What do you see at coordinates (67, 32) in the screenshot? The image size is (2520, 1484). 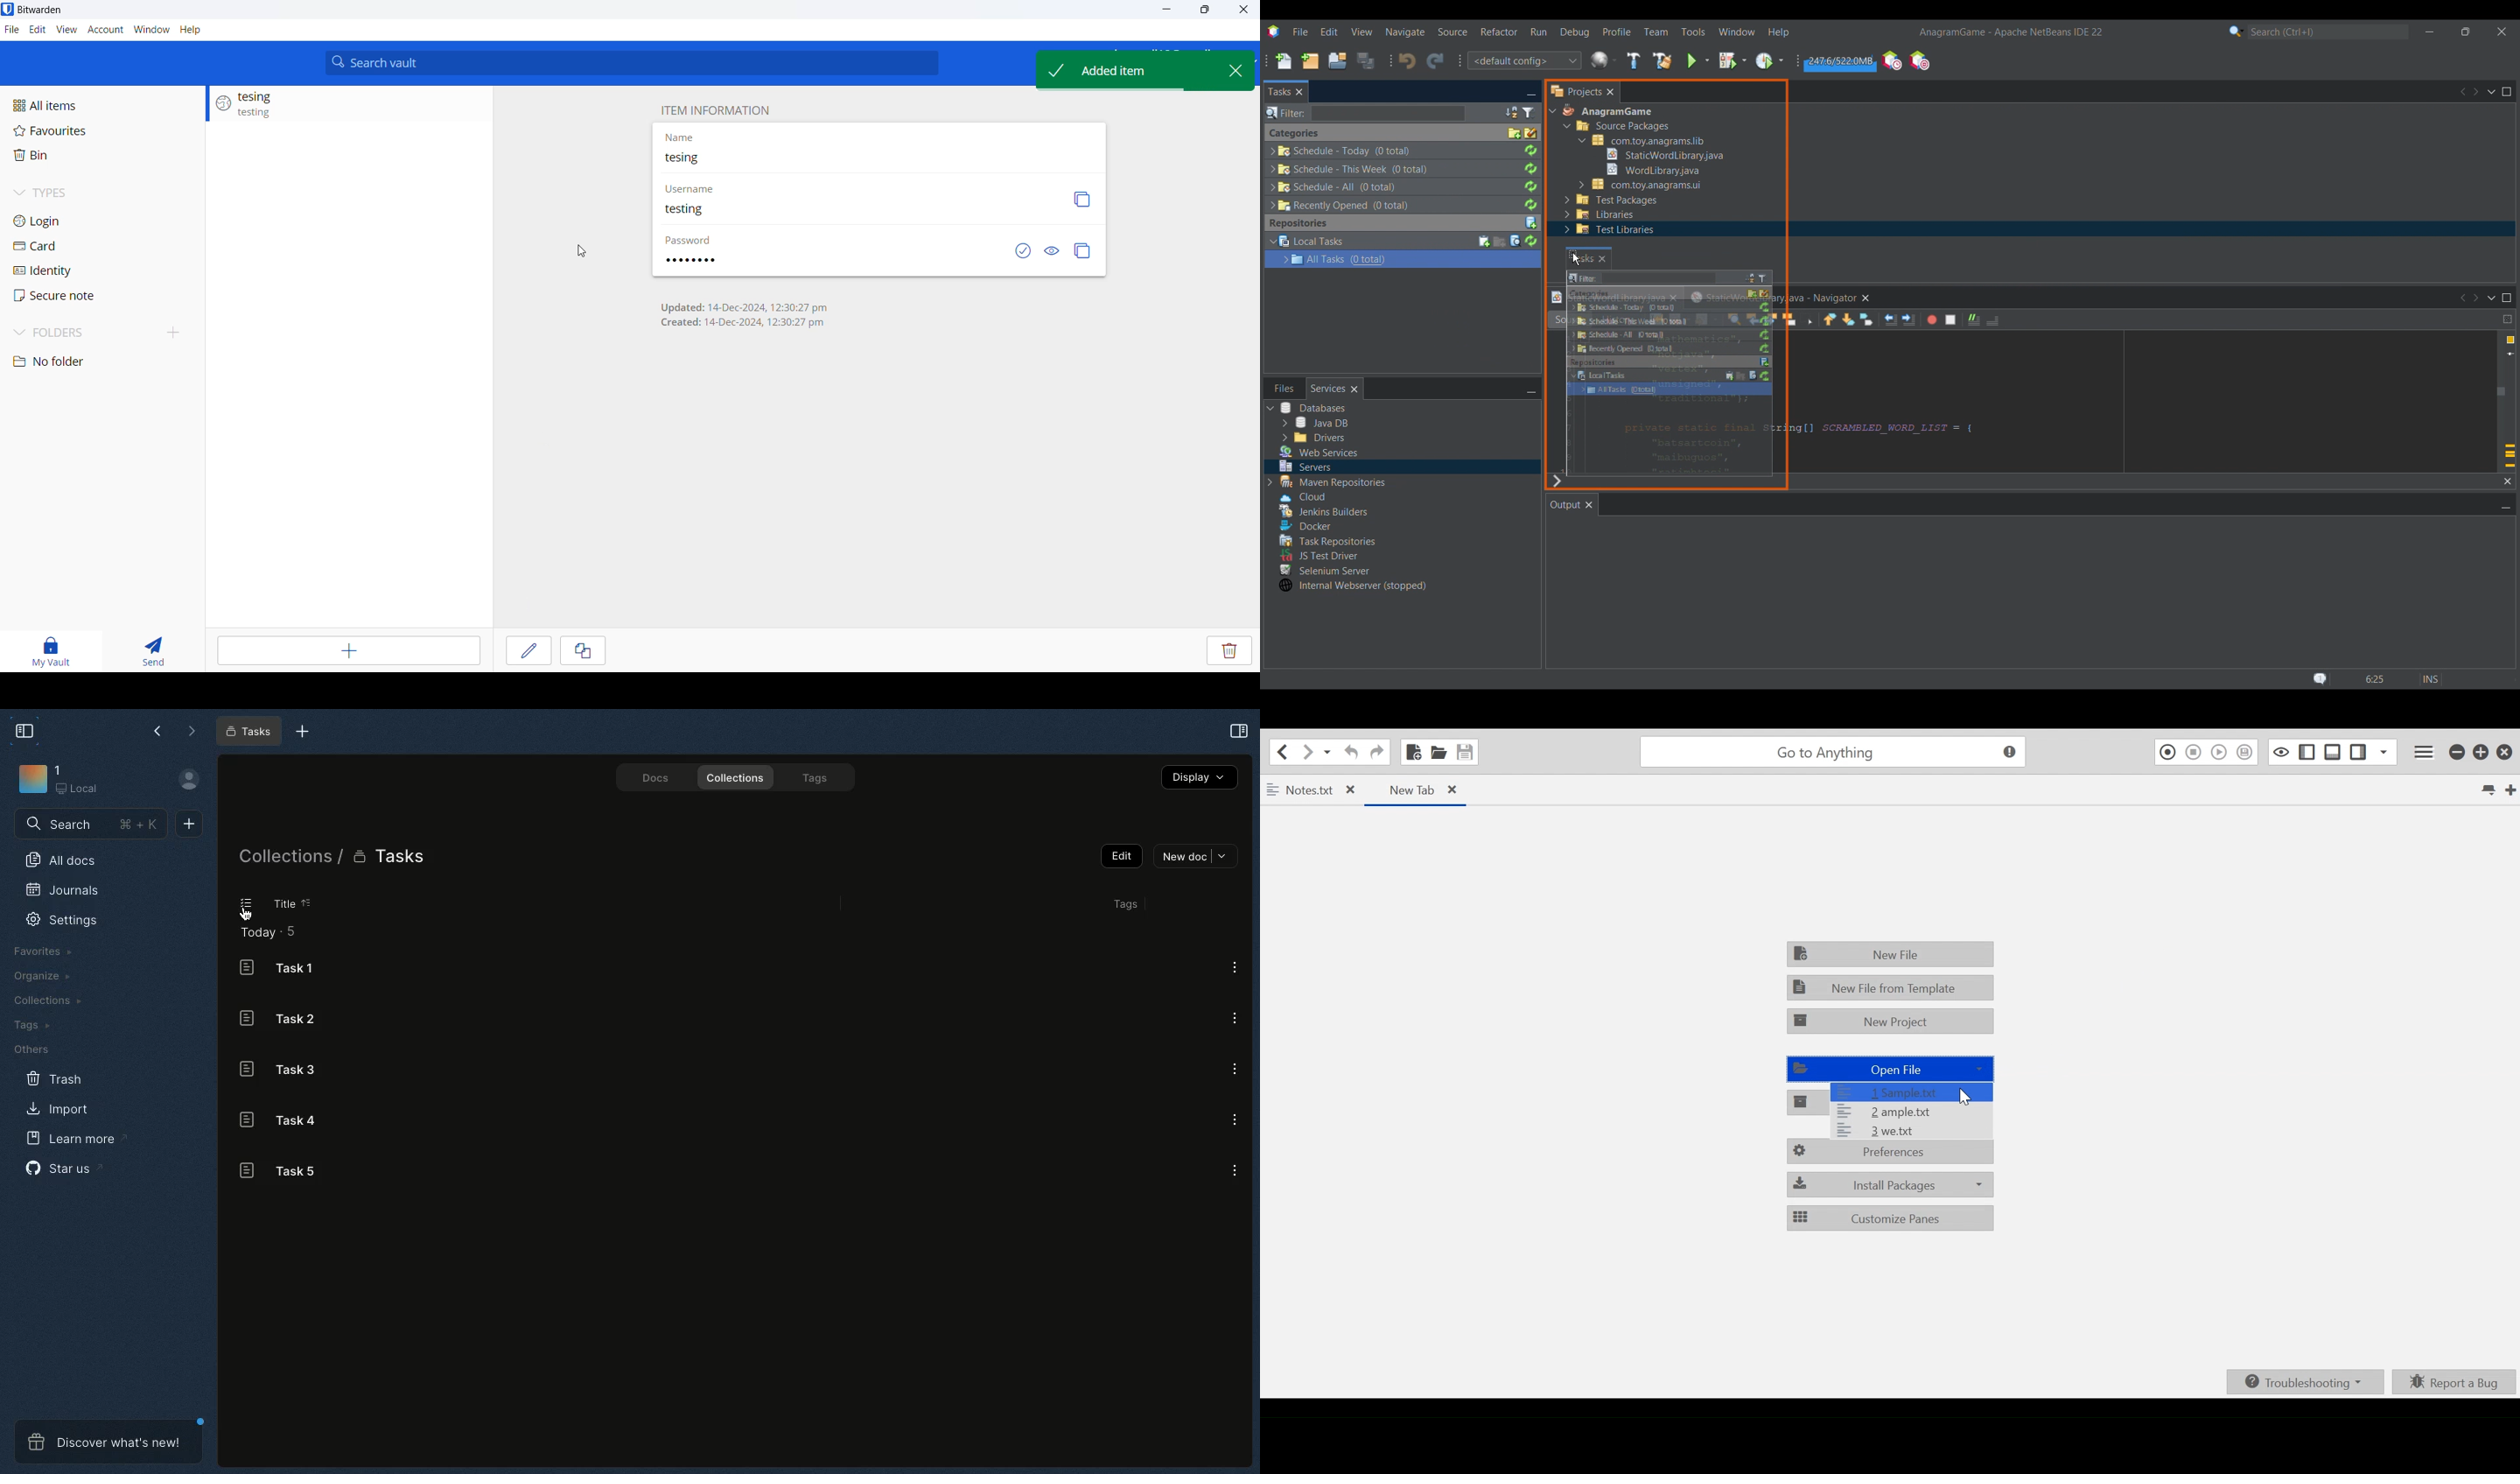 I see `view` at bounding box center [67, 32].